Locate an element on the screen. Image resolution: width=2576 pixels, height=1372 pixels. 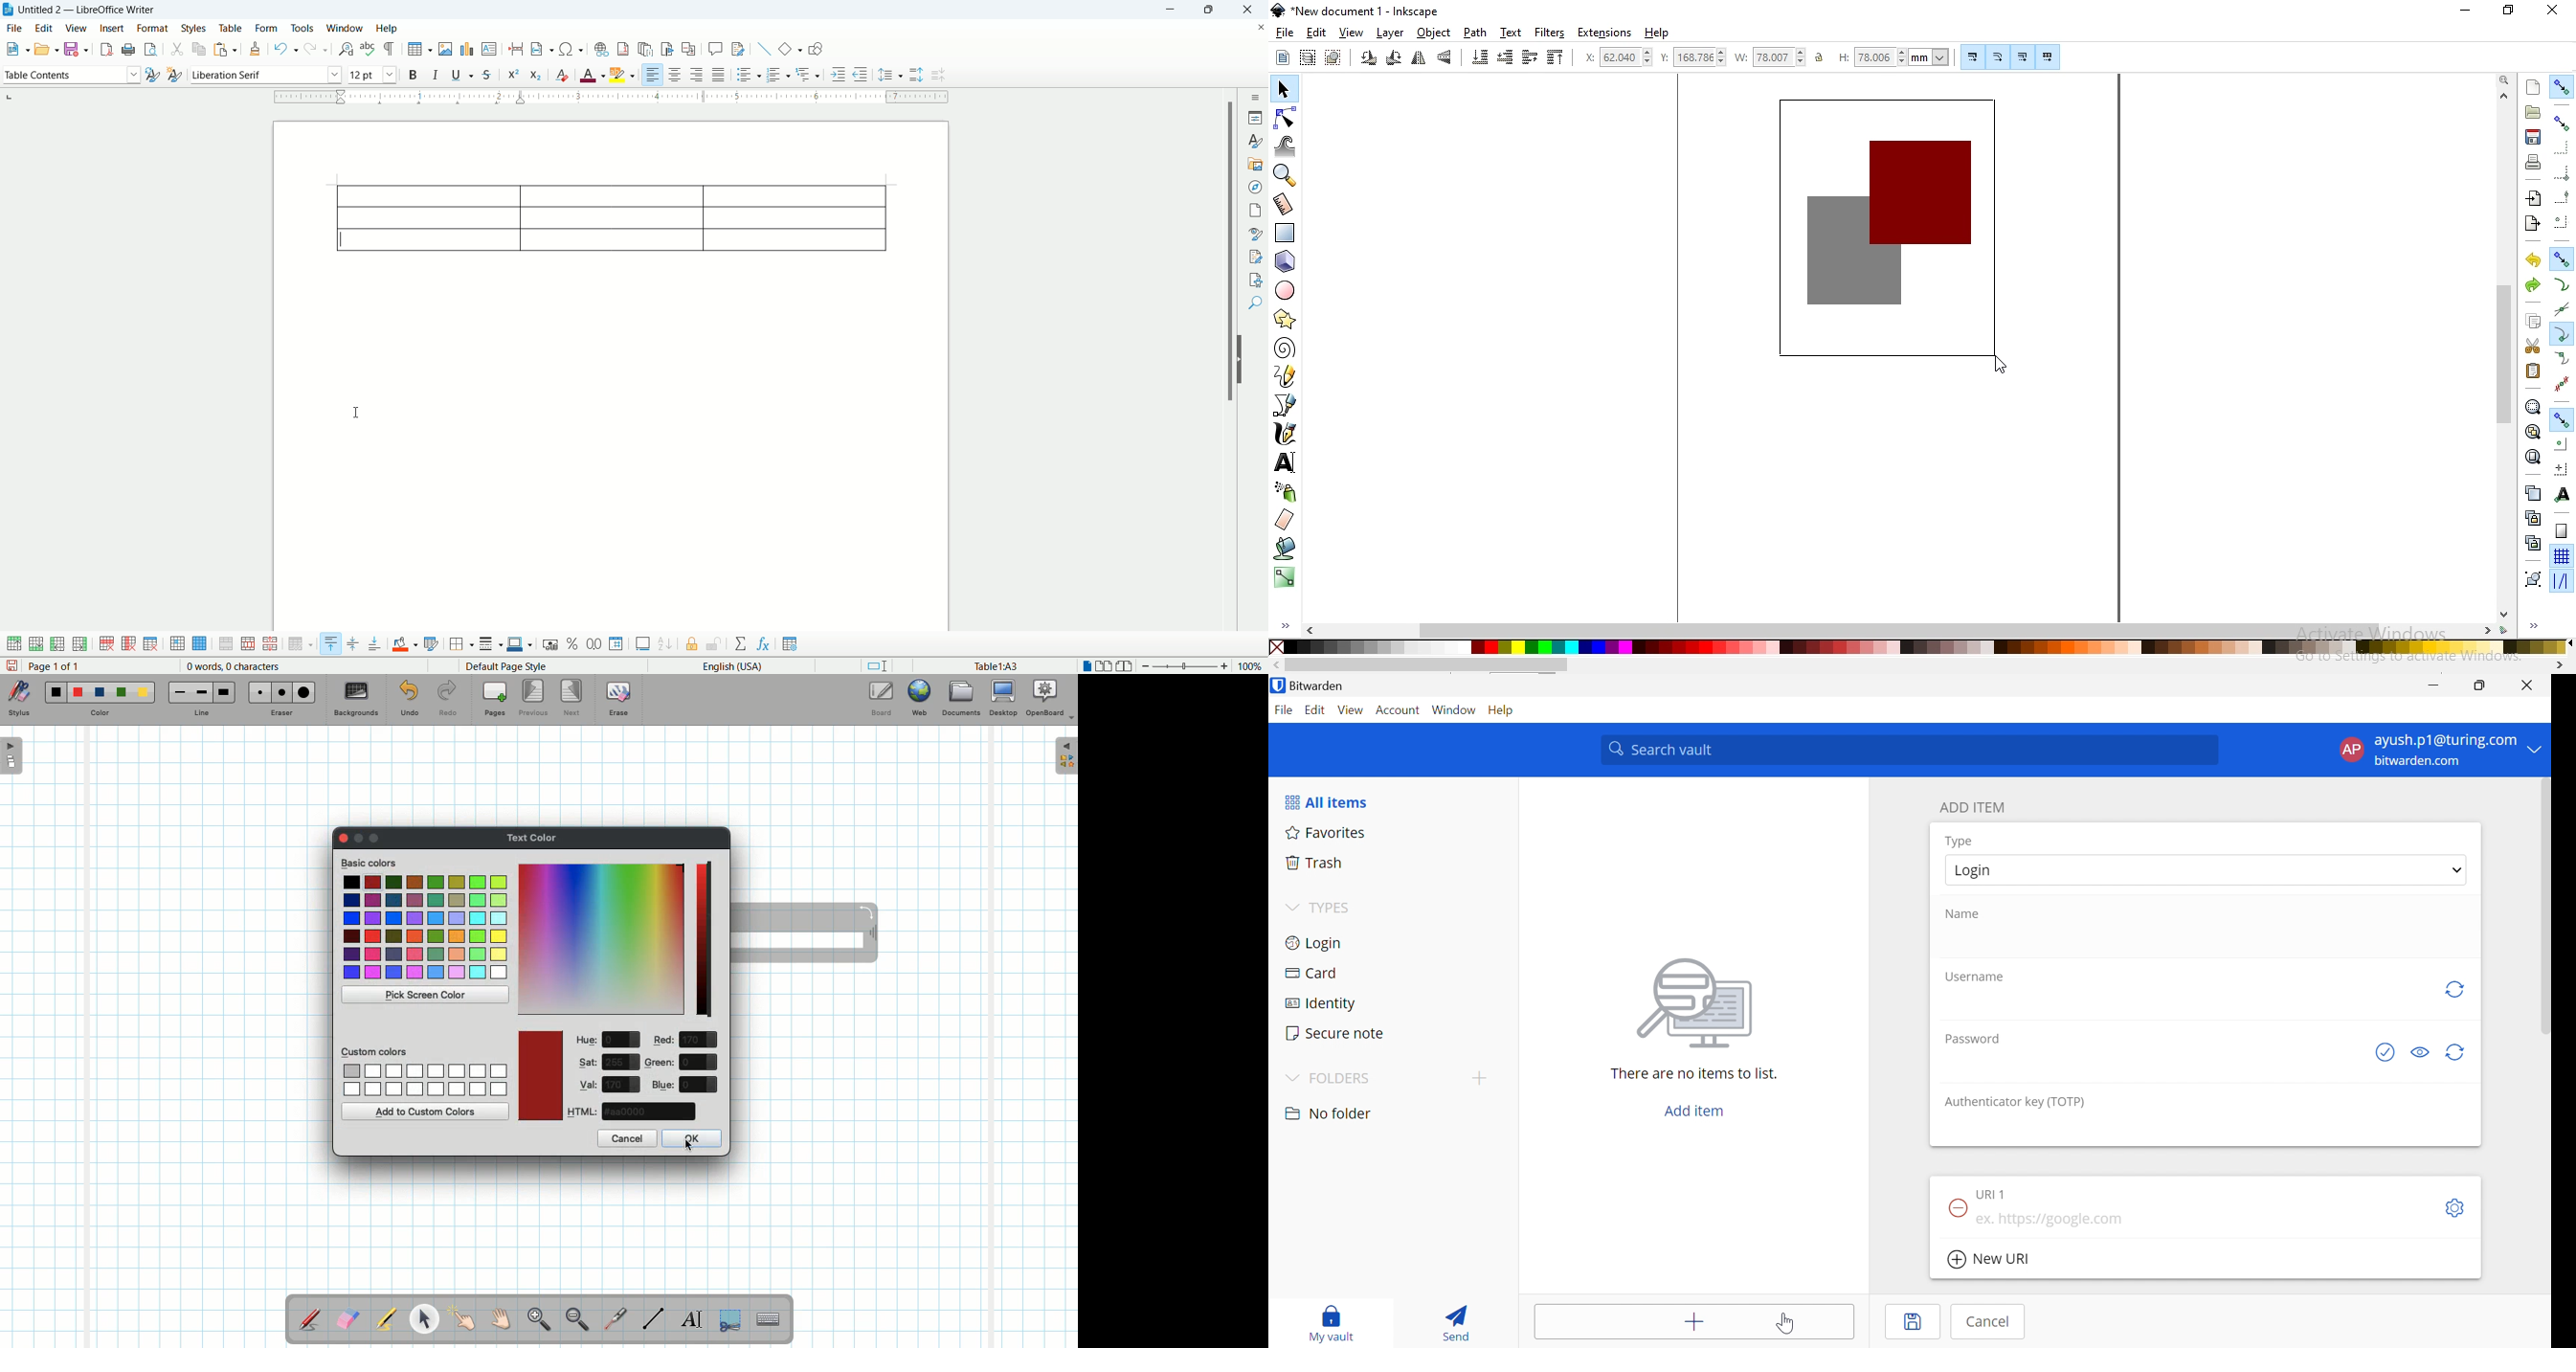
tools is located at coordinates (301, 27).